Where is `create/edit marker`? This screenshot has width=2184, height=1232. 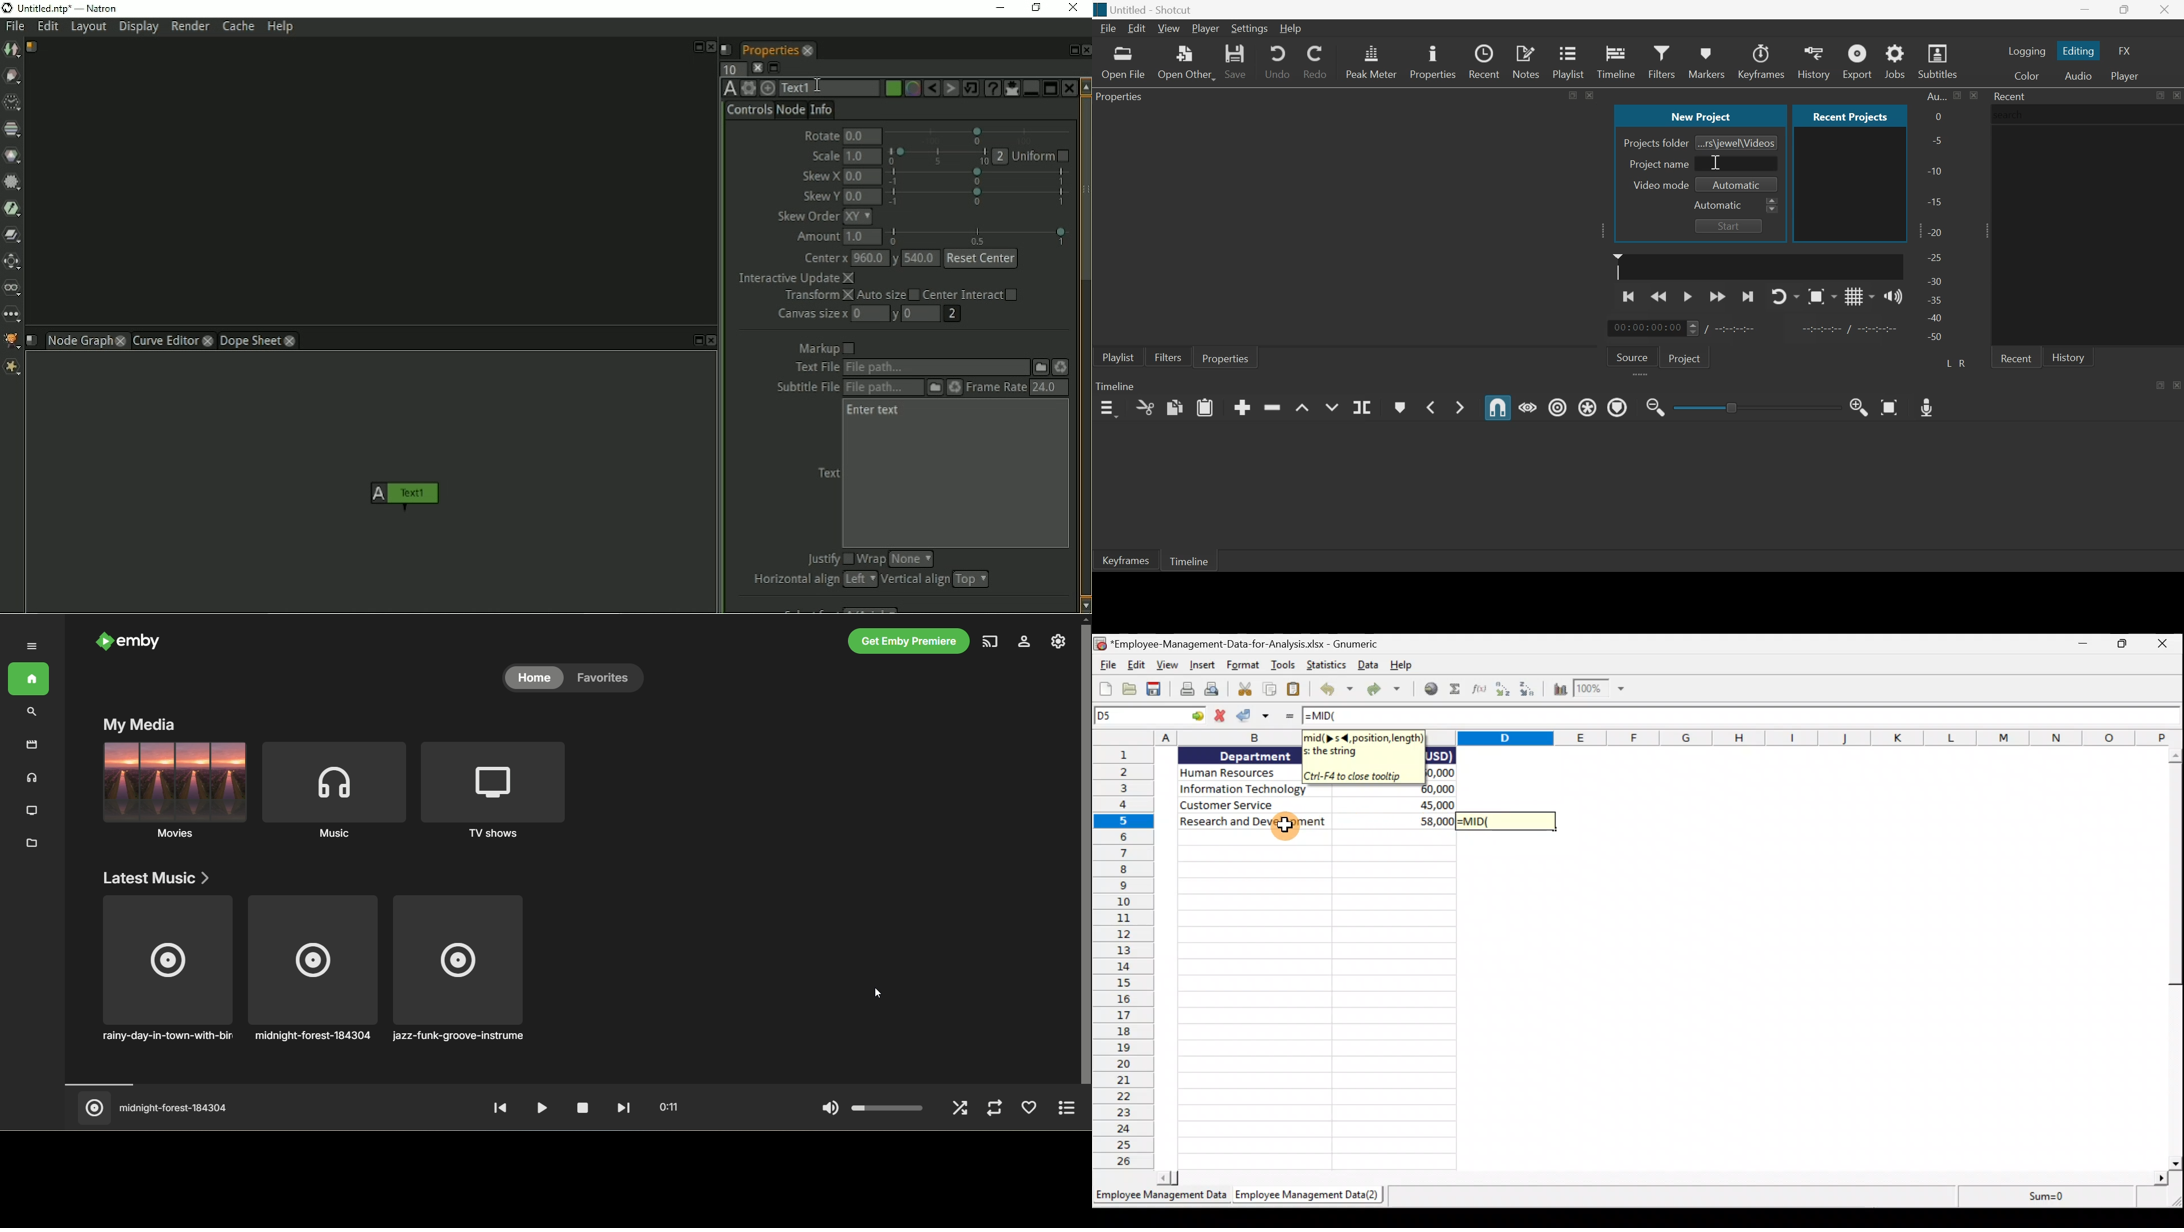 create/edit marker is located at coordinates (1399, 408).